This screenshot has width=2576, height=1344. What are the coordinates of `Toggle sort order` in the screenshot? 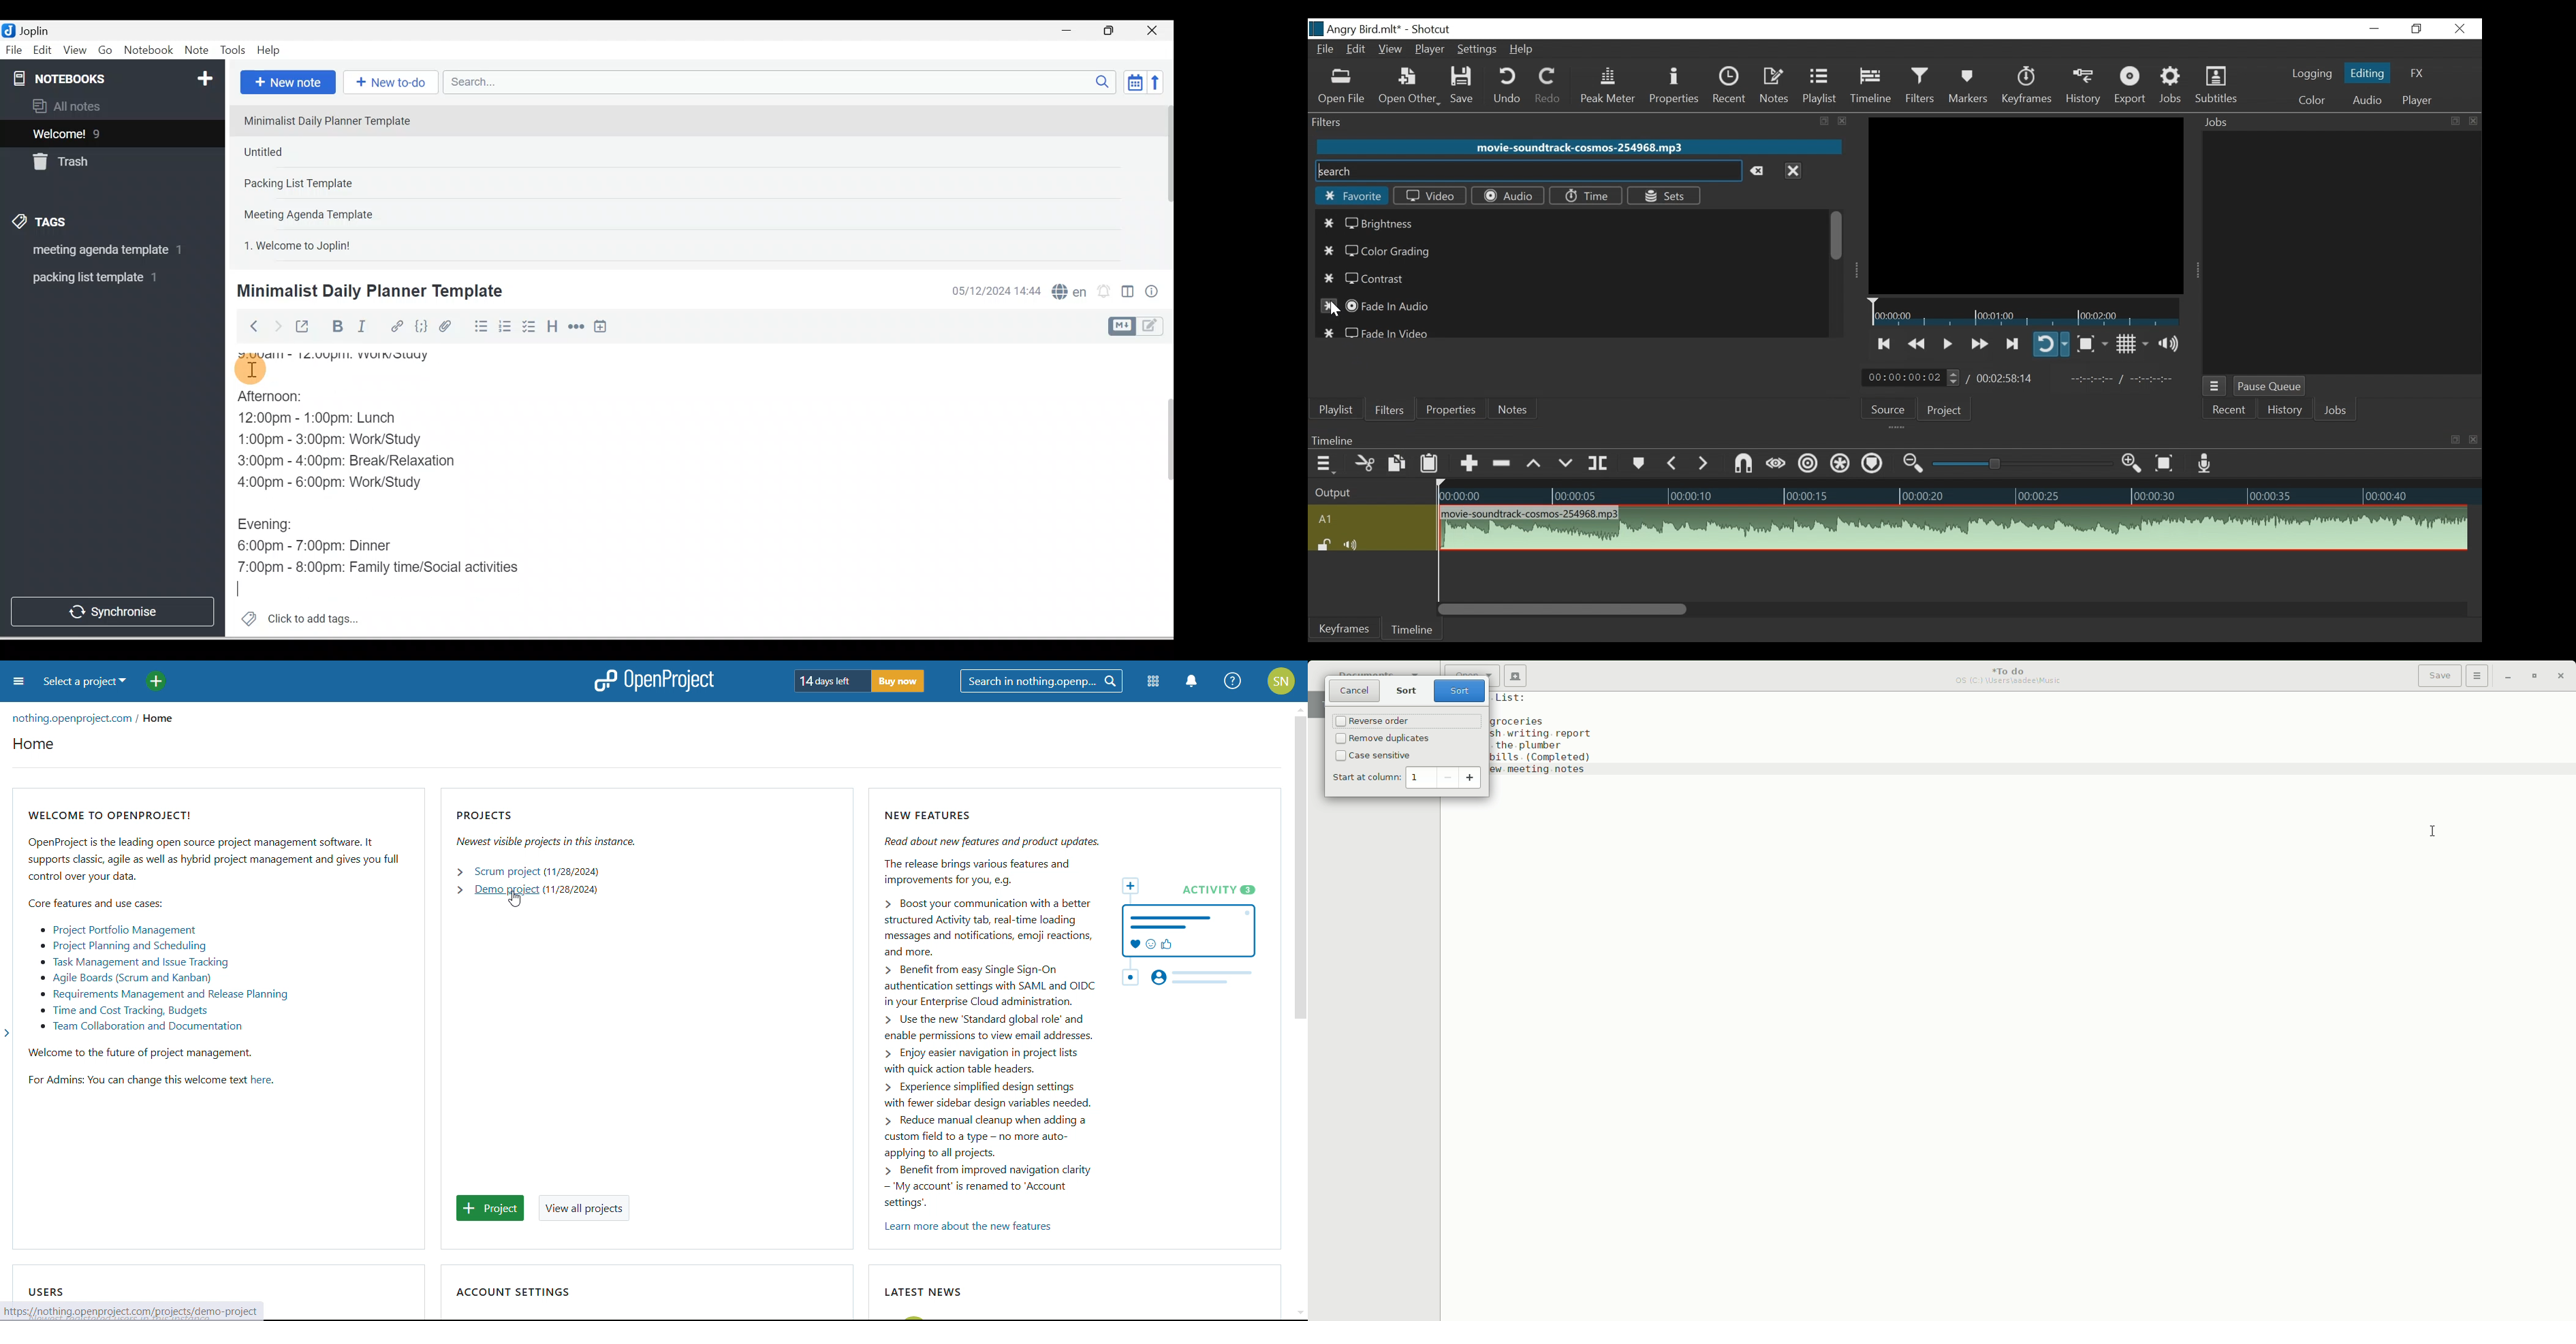 It's located at (1135, 81).